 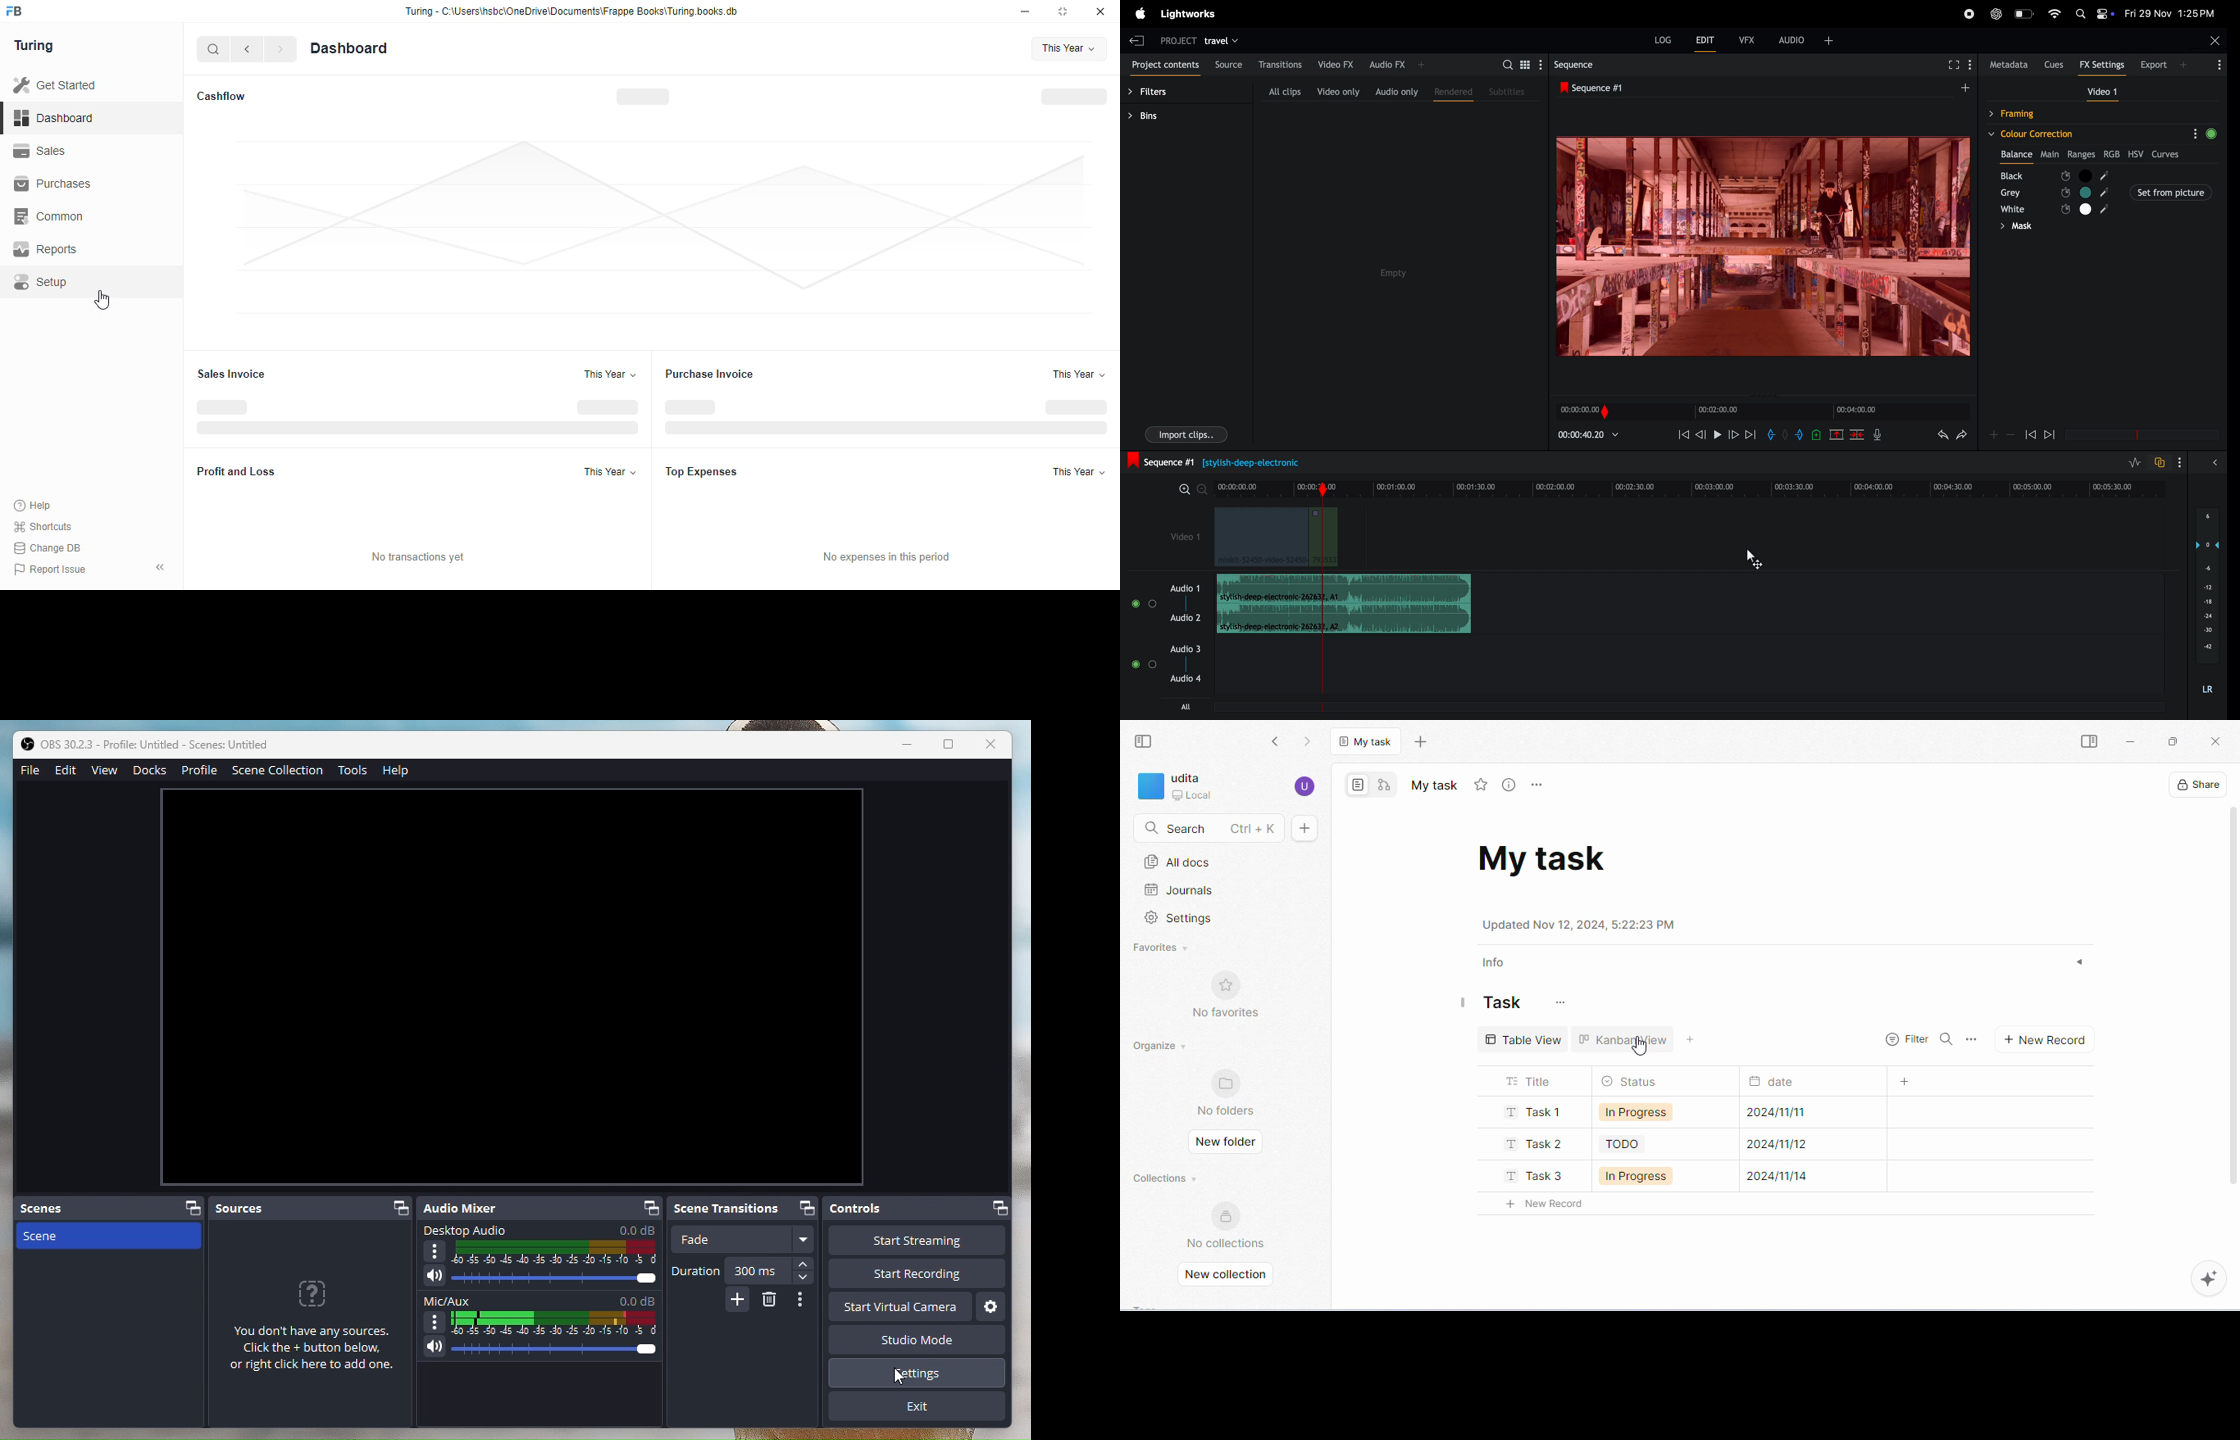 What do you see at coordinates (52, 184) in the screenshot?
I see `purchases` at bounding box center [52, 184].